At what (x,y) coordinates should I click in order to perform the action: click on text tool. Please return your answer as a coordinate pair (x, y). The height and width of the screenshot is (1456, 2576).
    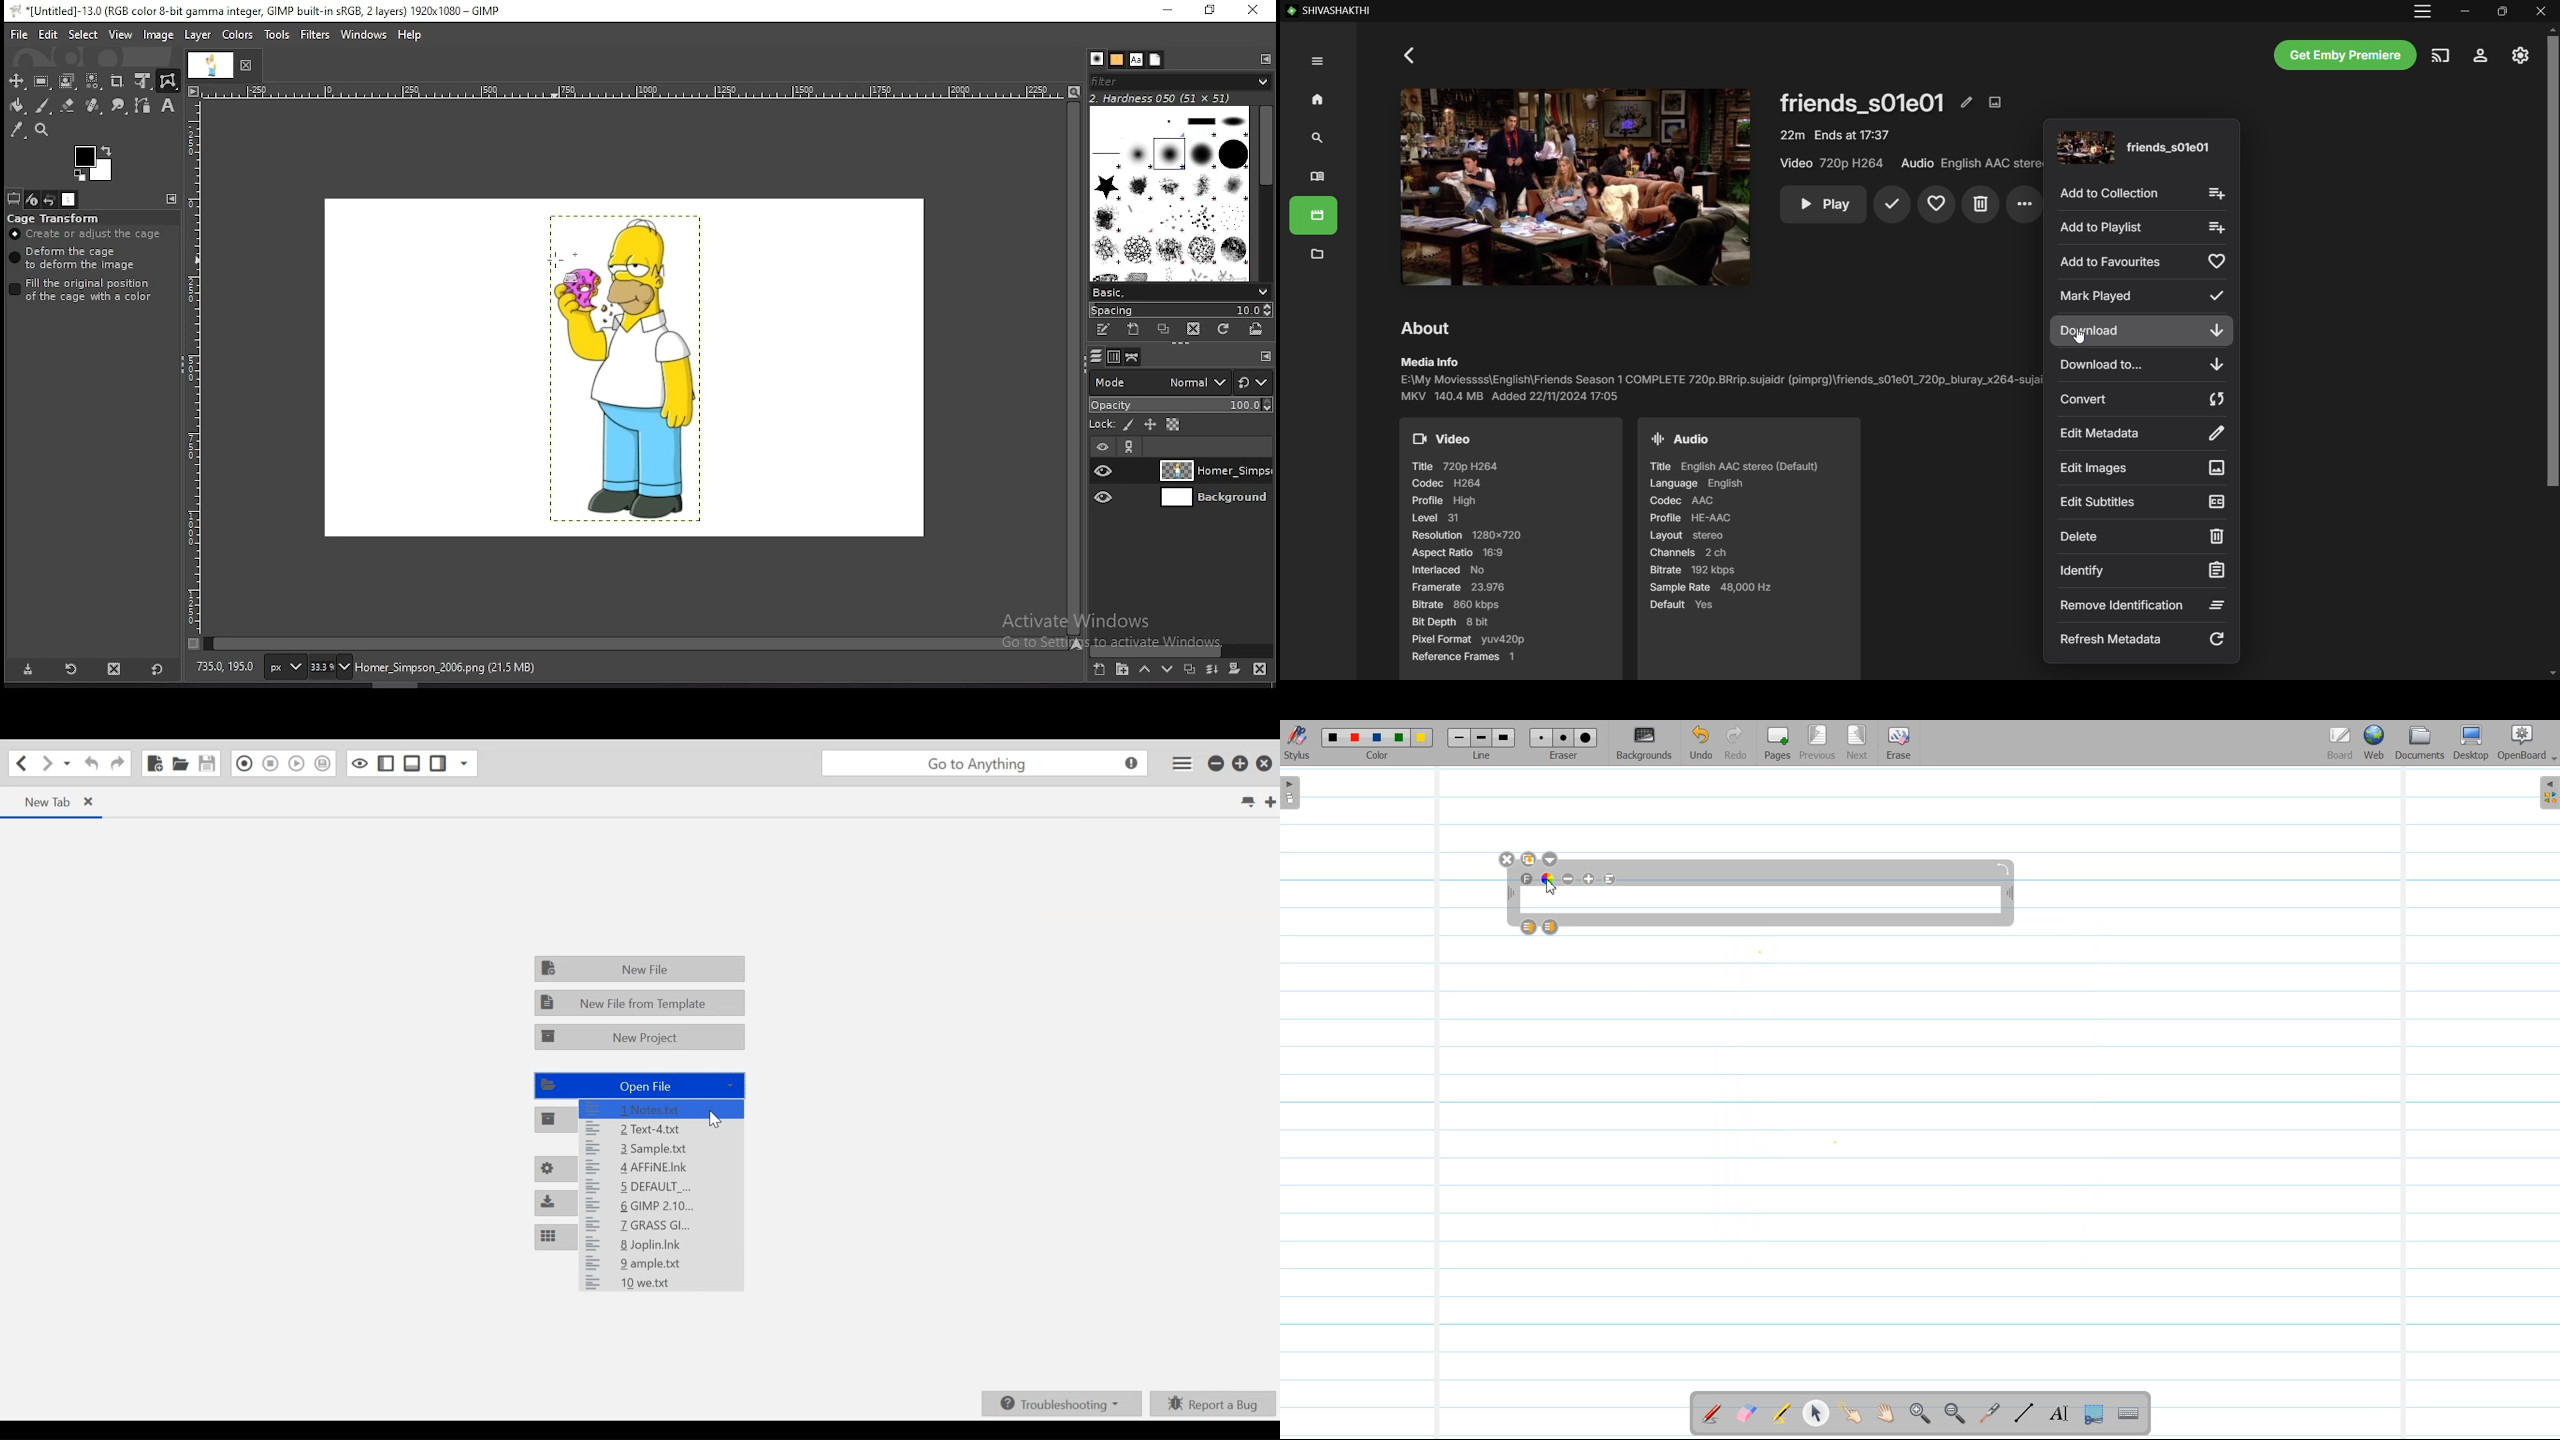
    Looking at the image, I should click on (167, 106).